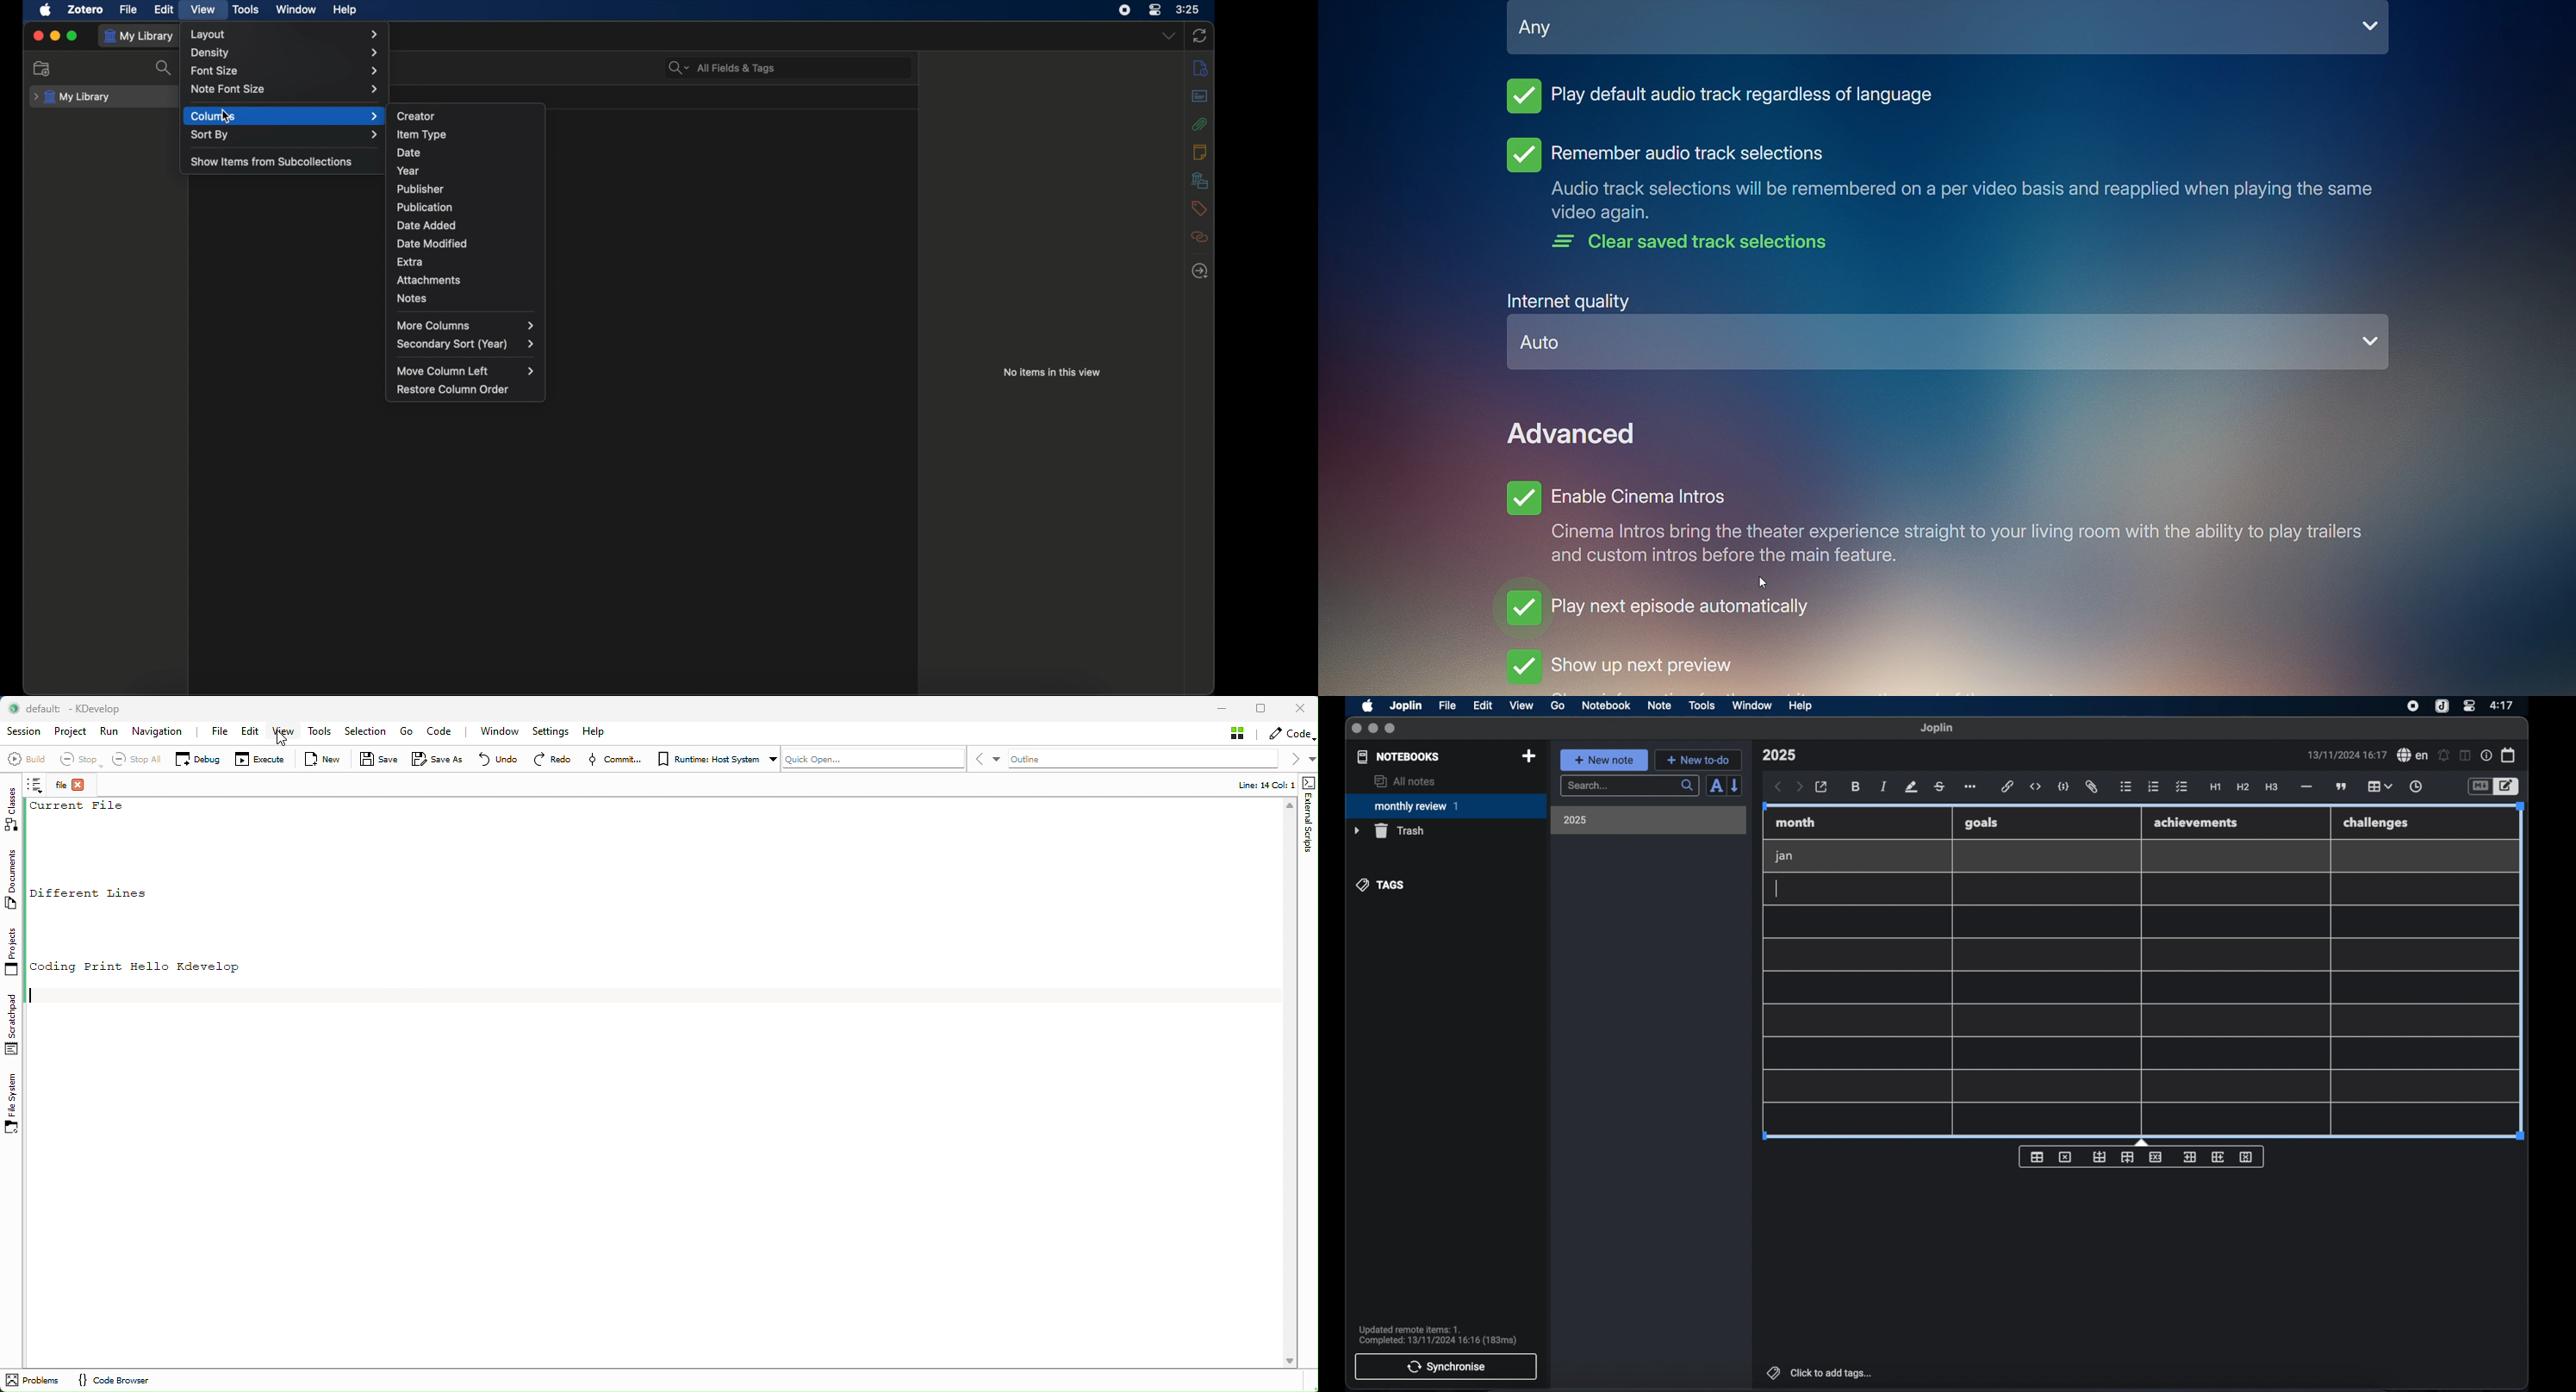 Image resolution: width=2576 pixels, height=1400 pixels. What do you see at coordinates (2036, 787) in the screenshot?
I see `inline code` at bounding box center [2036, 787].